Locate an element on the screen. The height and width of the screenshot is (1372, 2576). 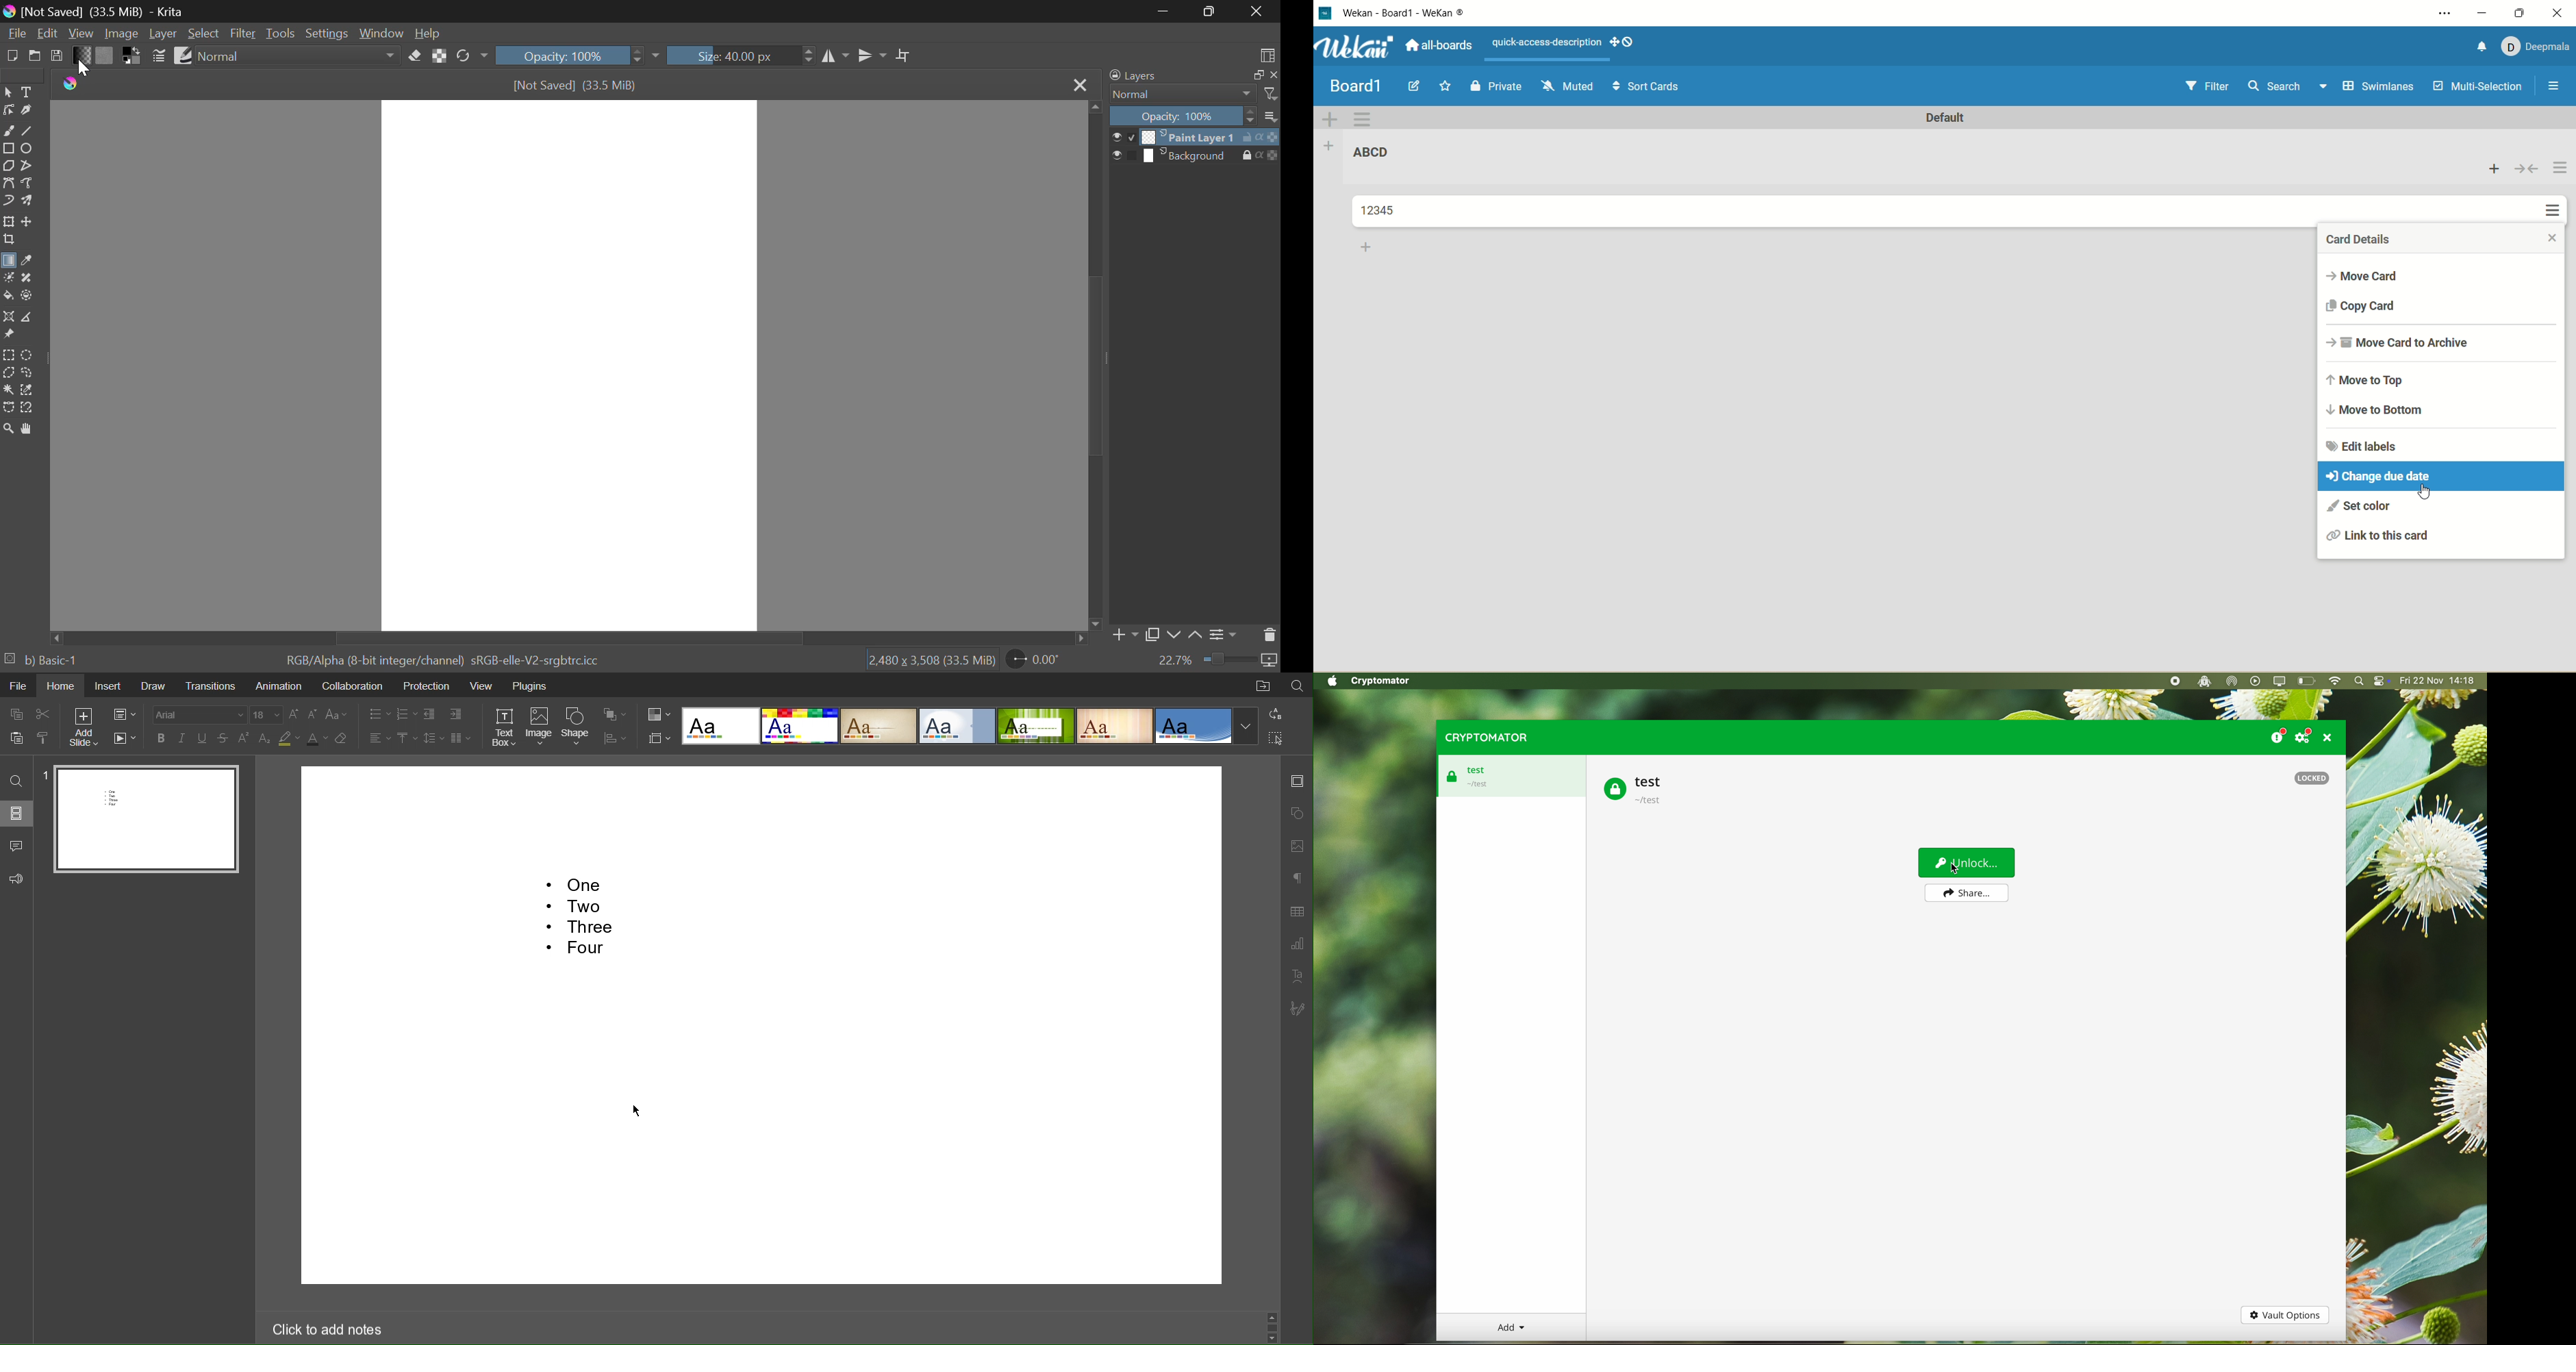
Pattern is located at coordinates (105, 55).